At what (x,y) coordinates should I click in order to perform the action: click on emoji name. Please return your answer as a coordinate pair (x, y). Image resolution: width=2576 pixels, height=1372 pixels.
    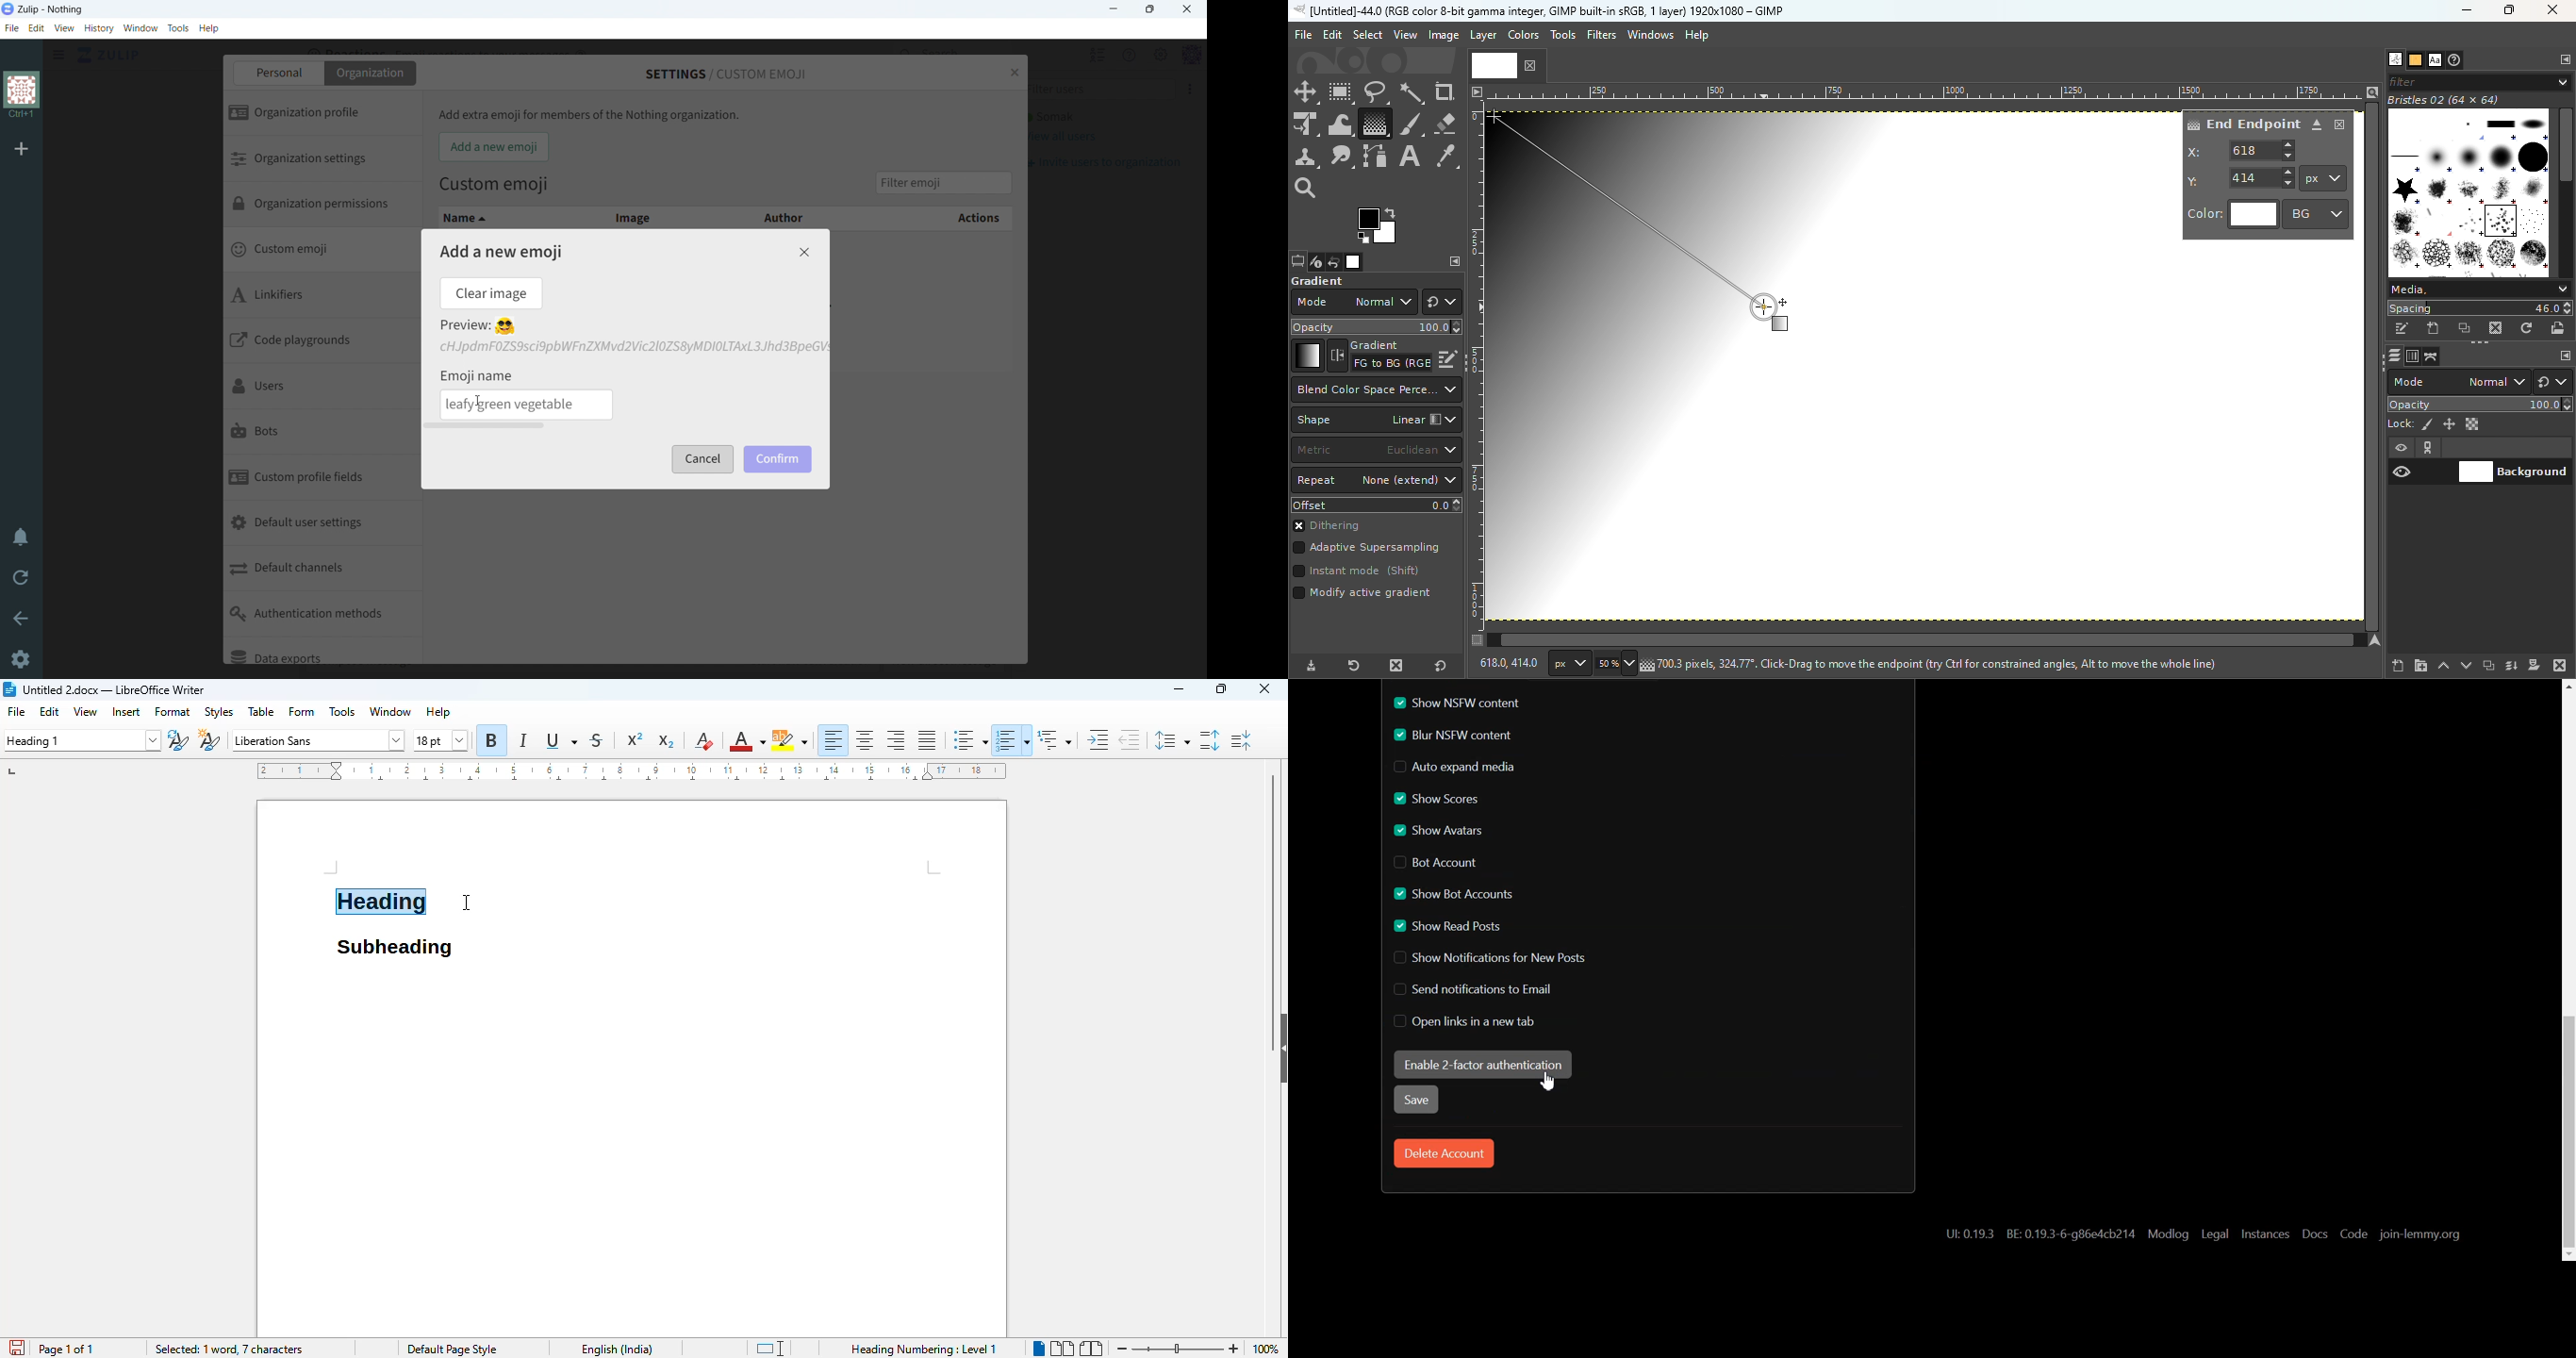
    Looking at the image, I should click on (527, 405).